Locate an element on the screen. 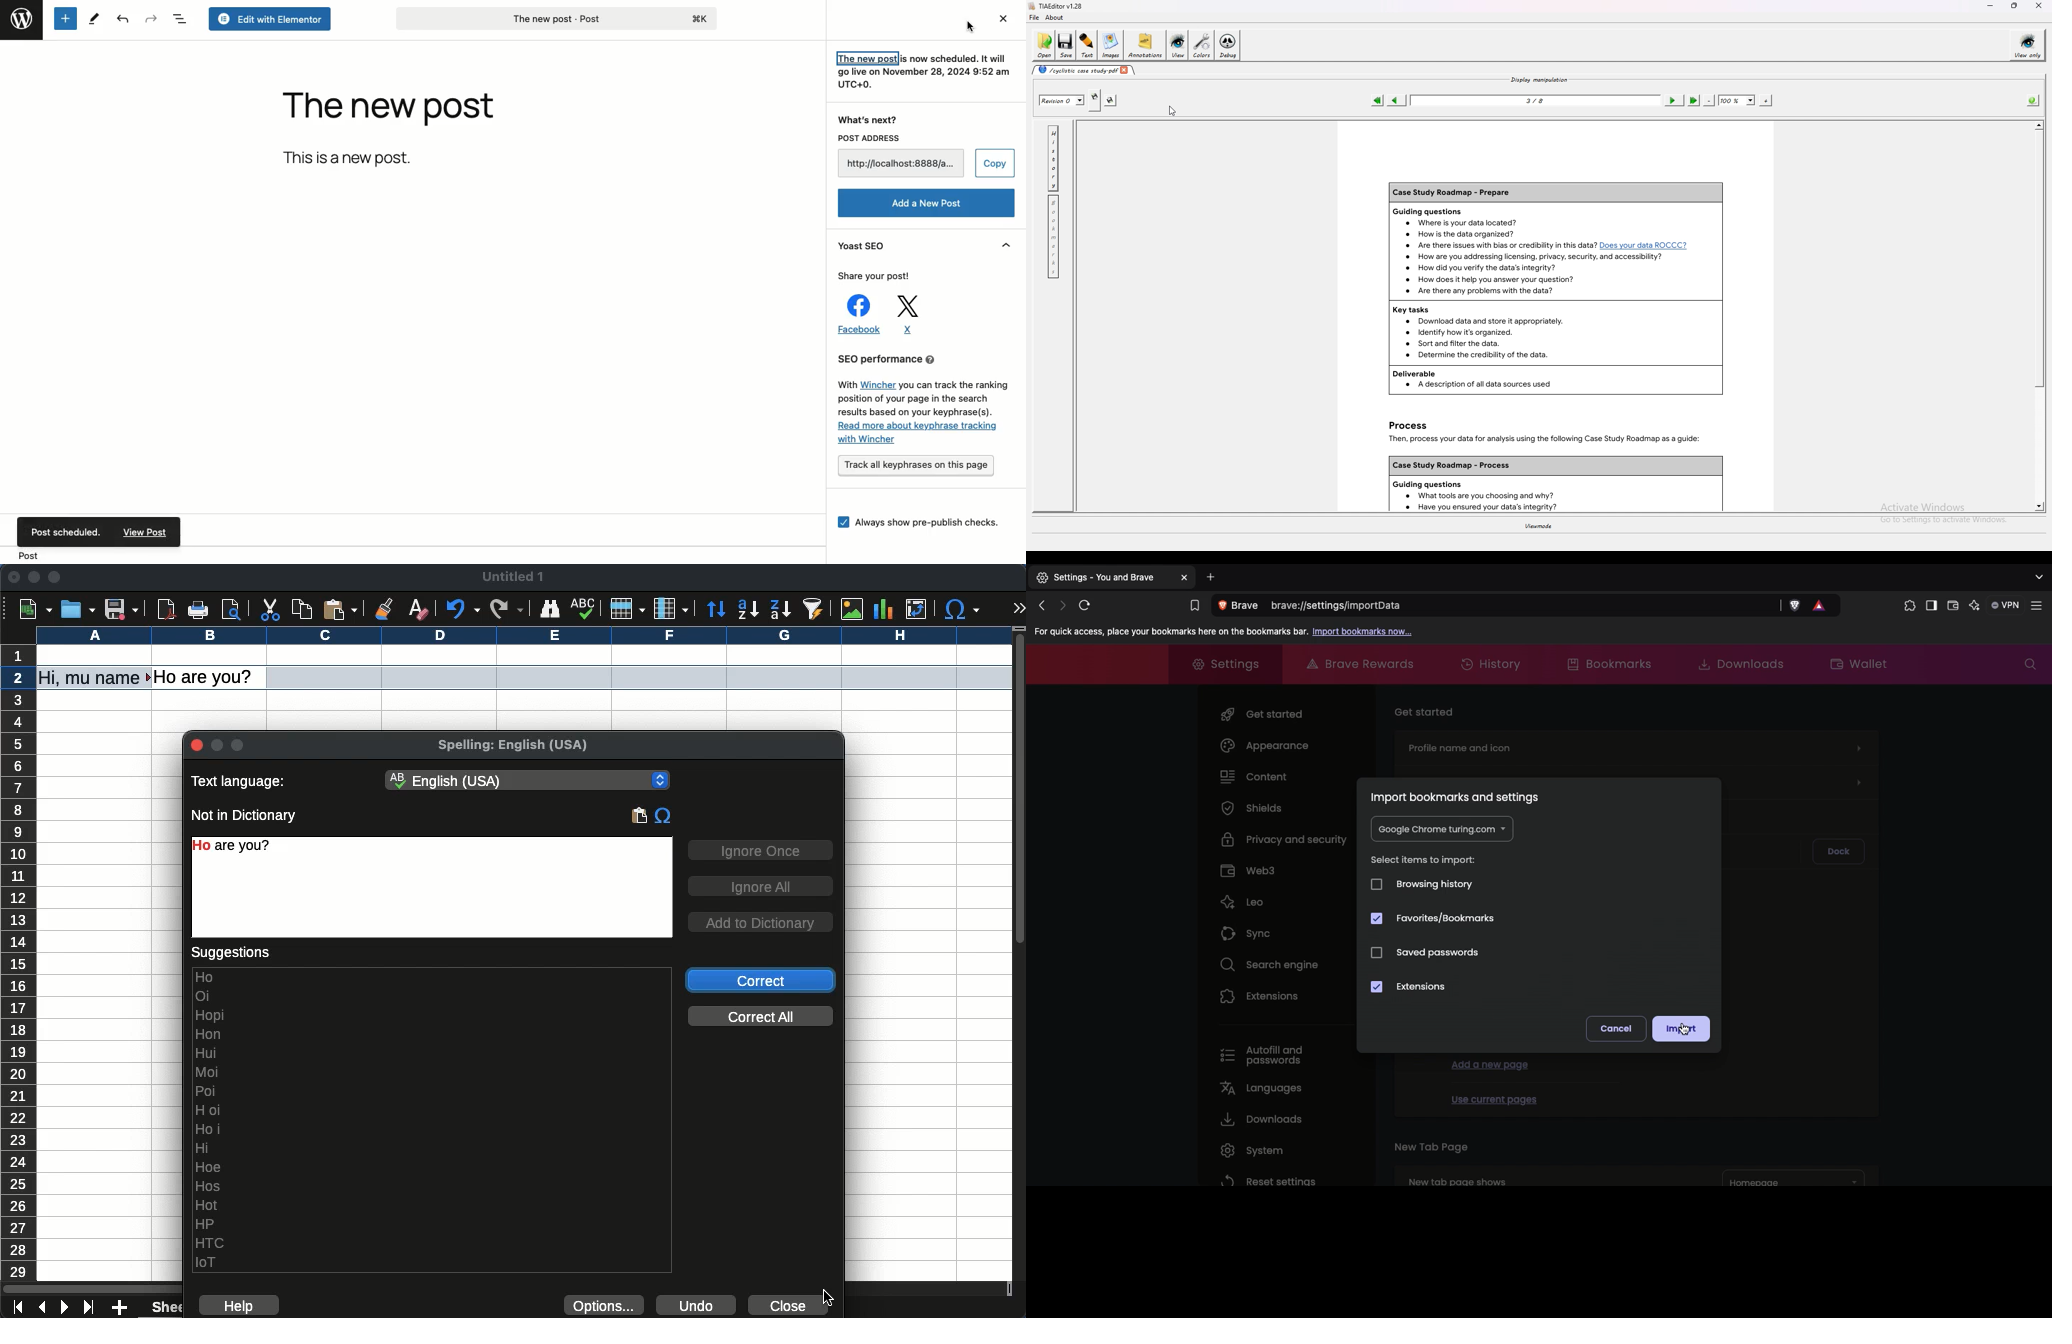 The height and width of the screenshot is (1344, 2072). Edit with elementor is located at coordinates (270, 19).